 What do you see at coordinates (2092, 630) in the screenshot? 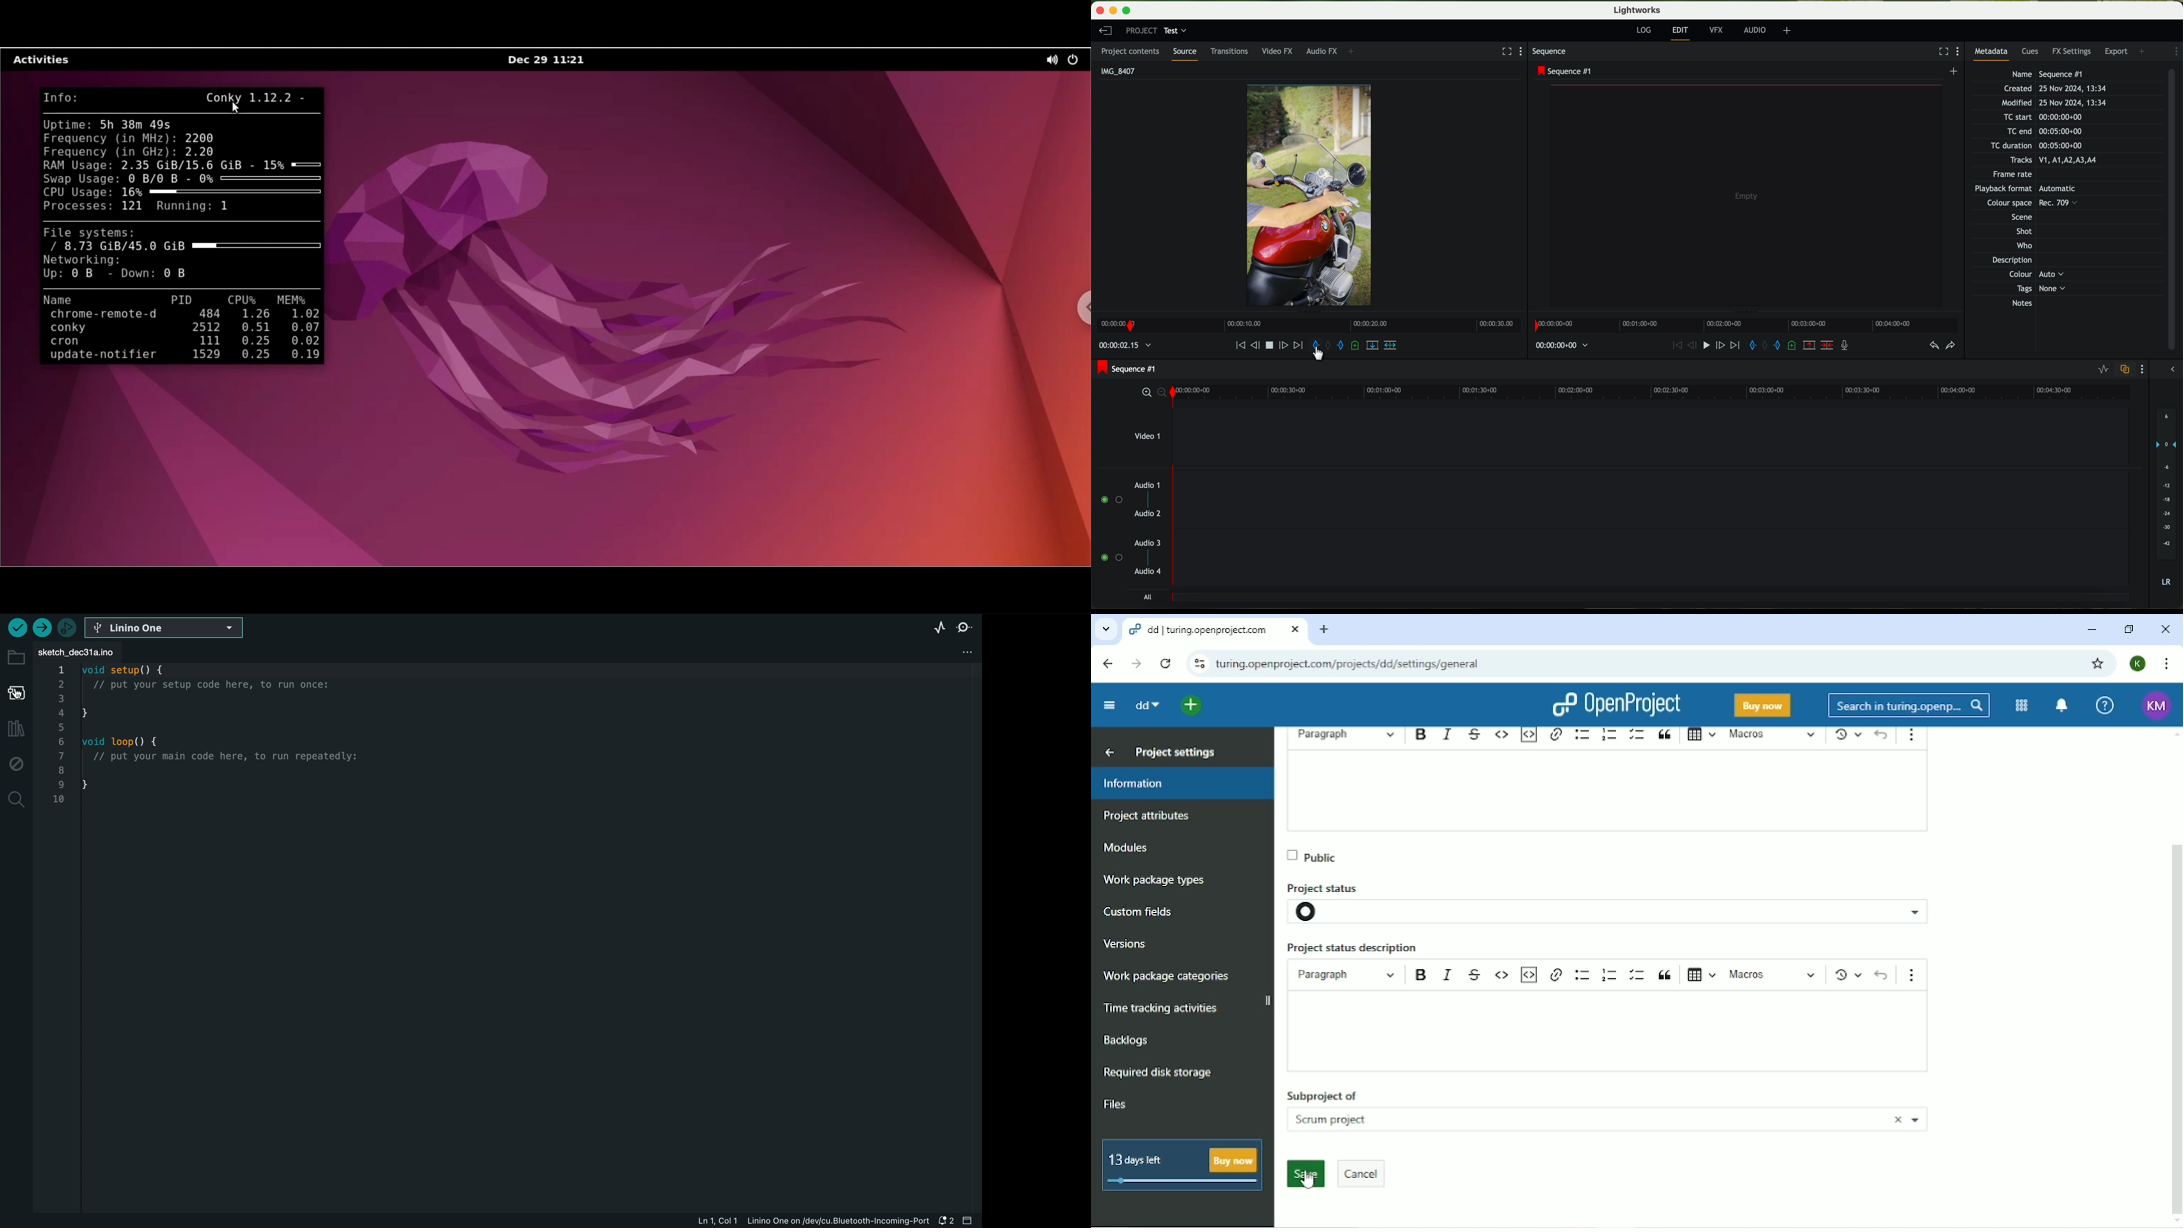
I see `Minimize` at bounding box center [2092, 630].